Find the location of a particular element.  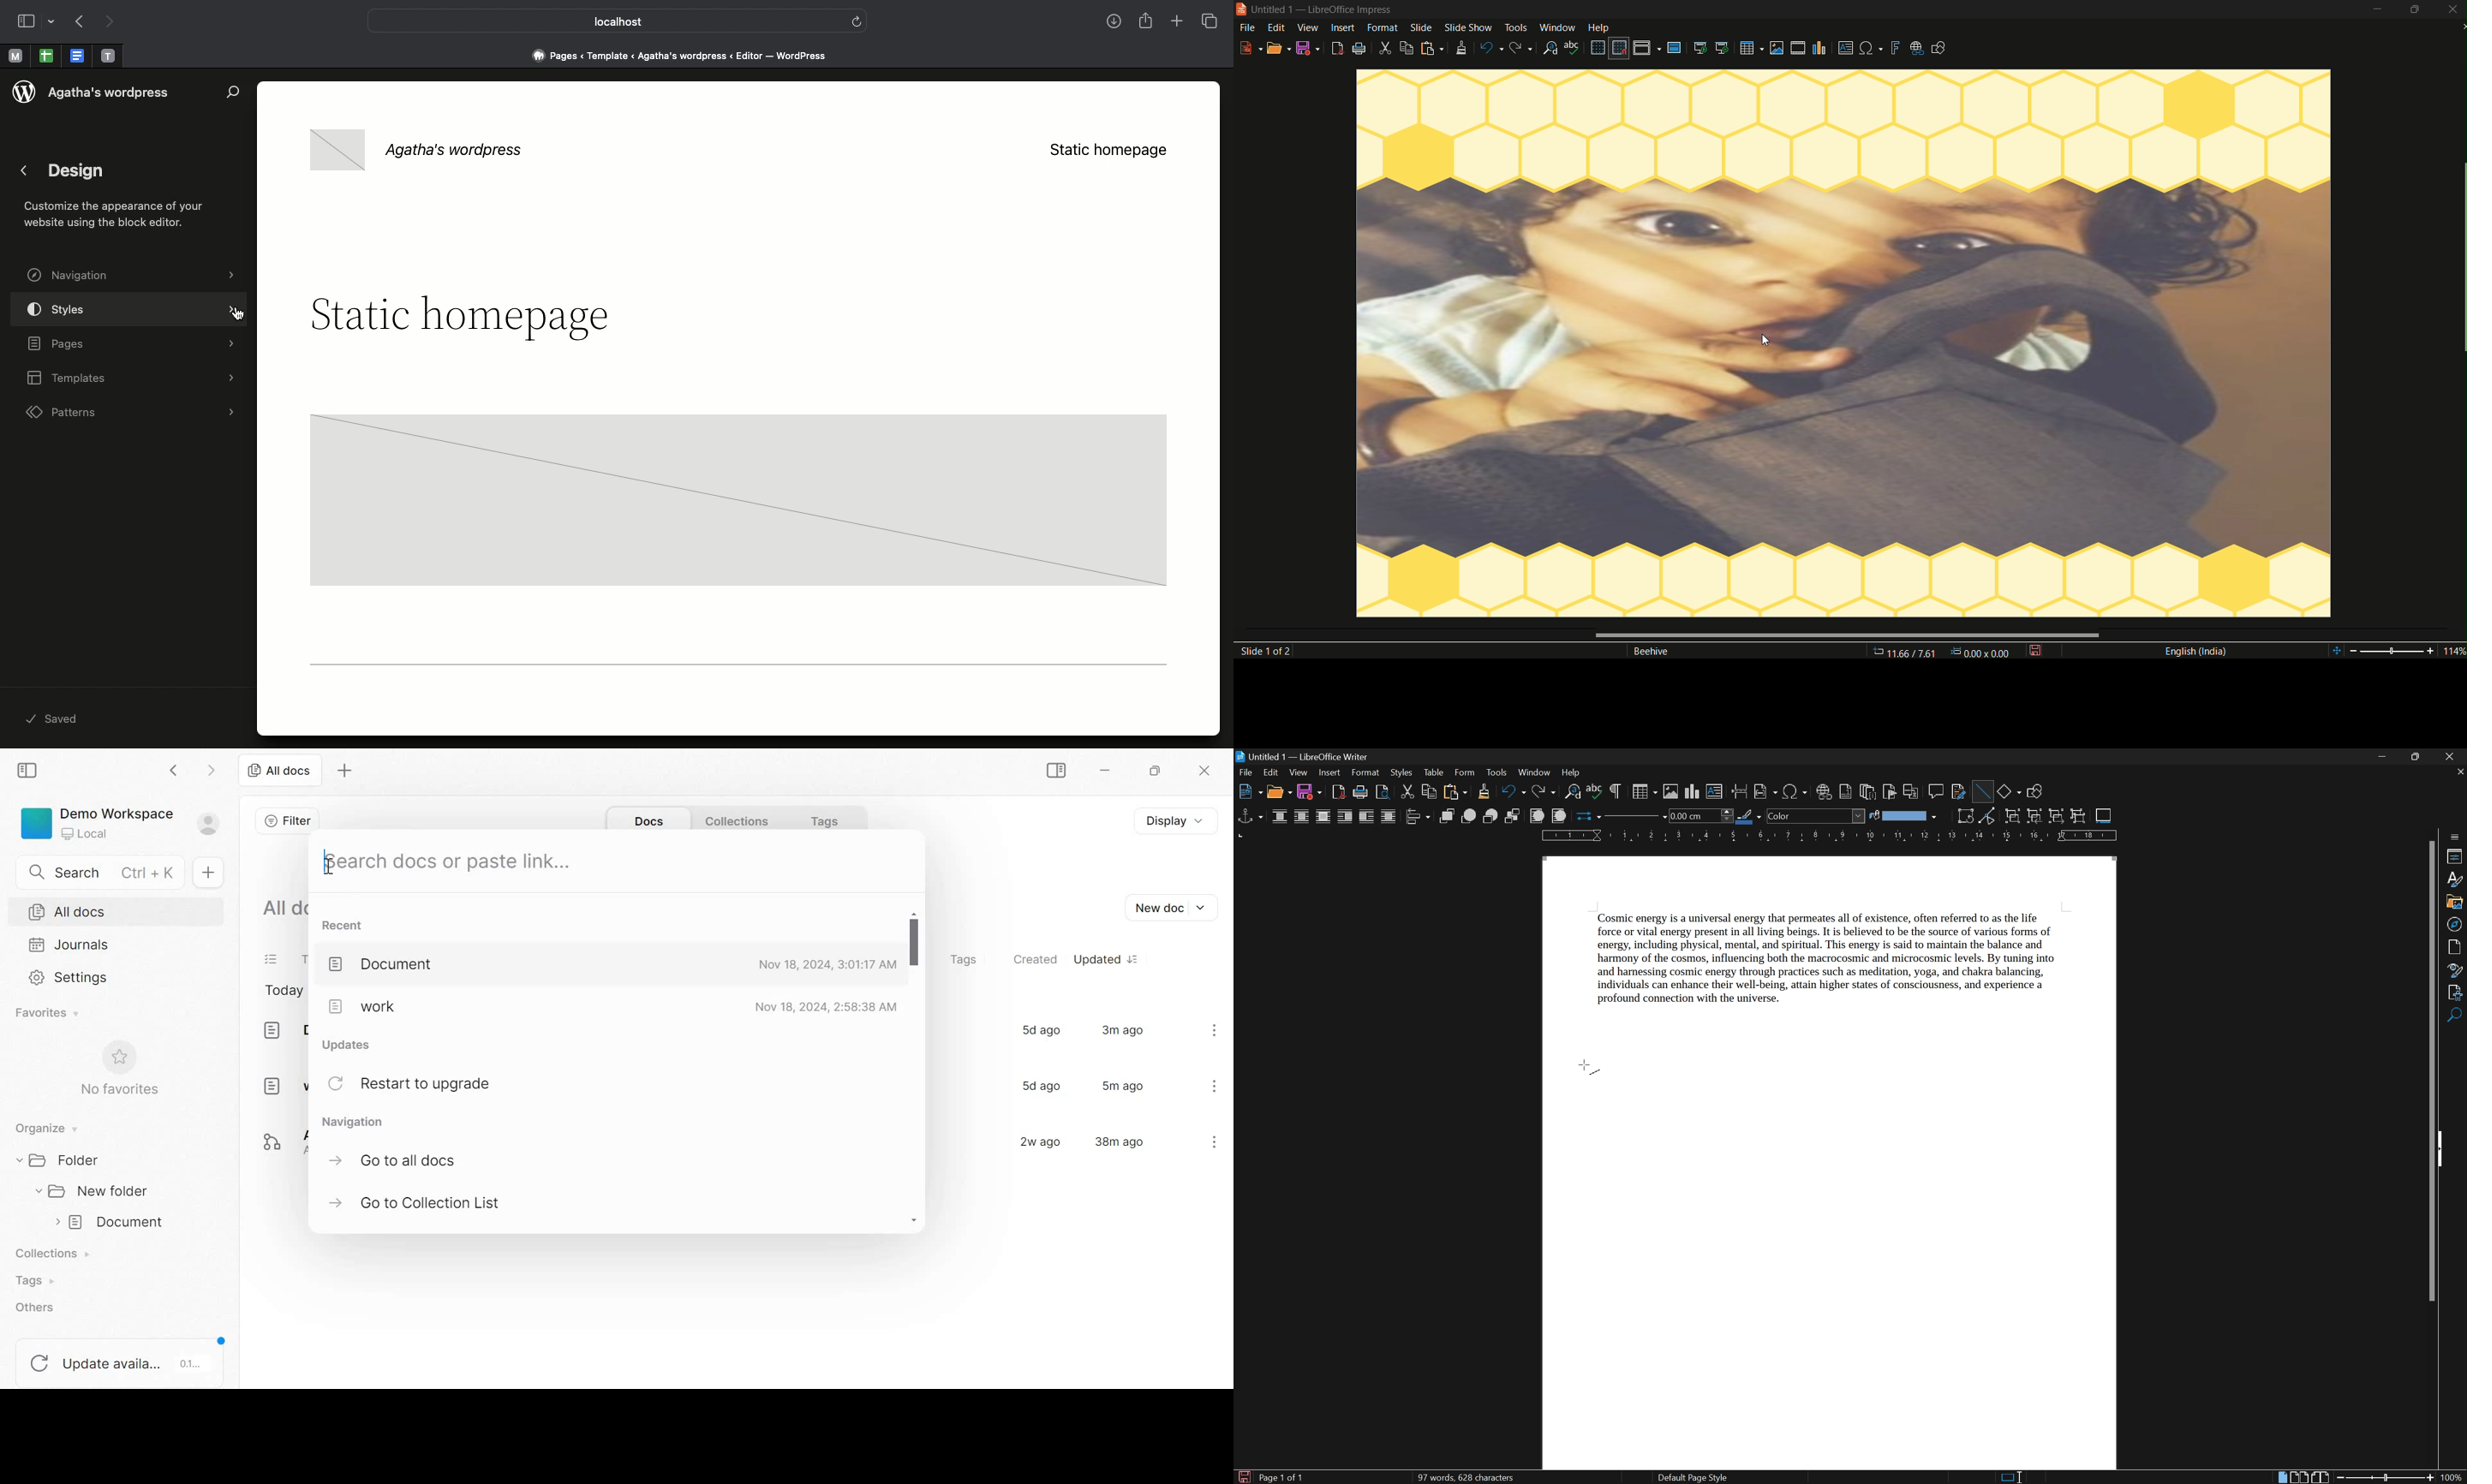

Add new tab is located at coordinates (1179, 23).